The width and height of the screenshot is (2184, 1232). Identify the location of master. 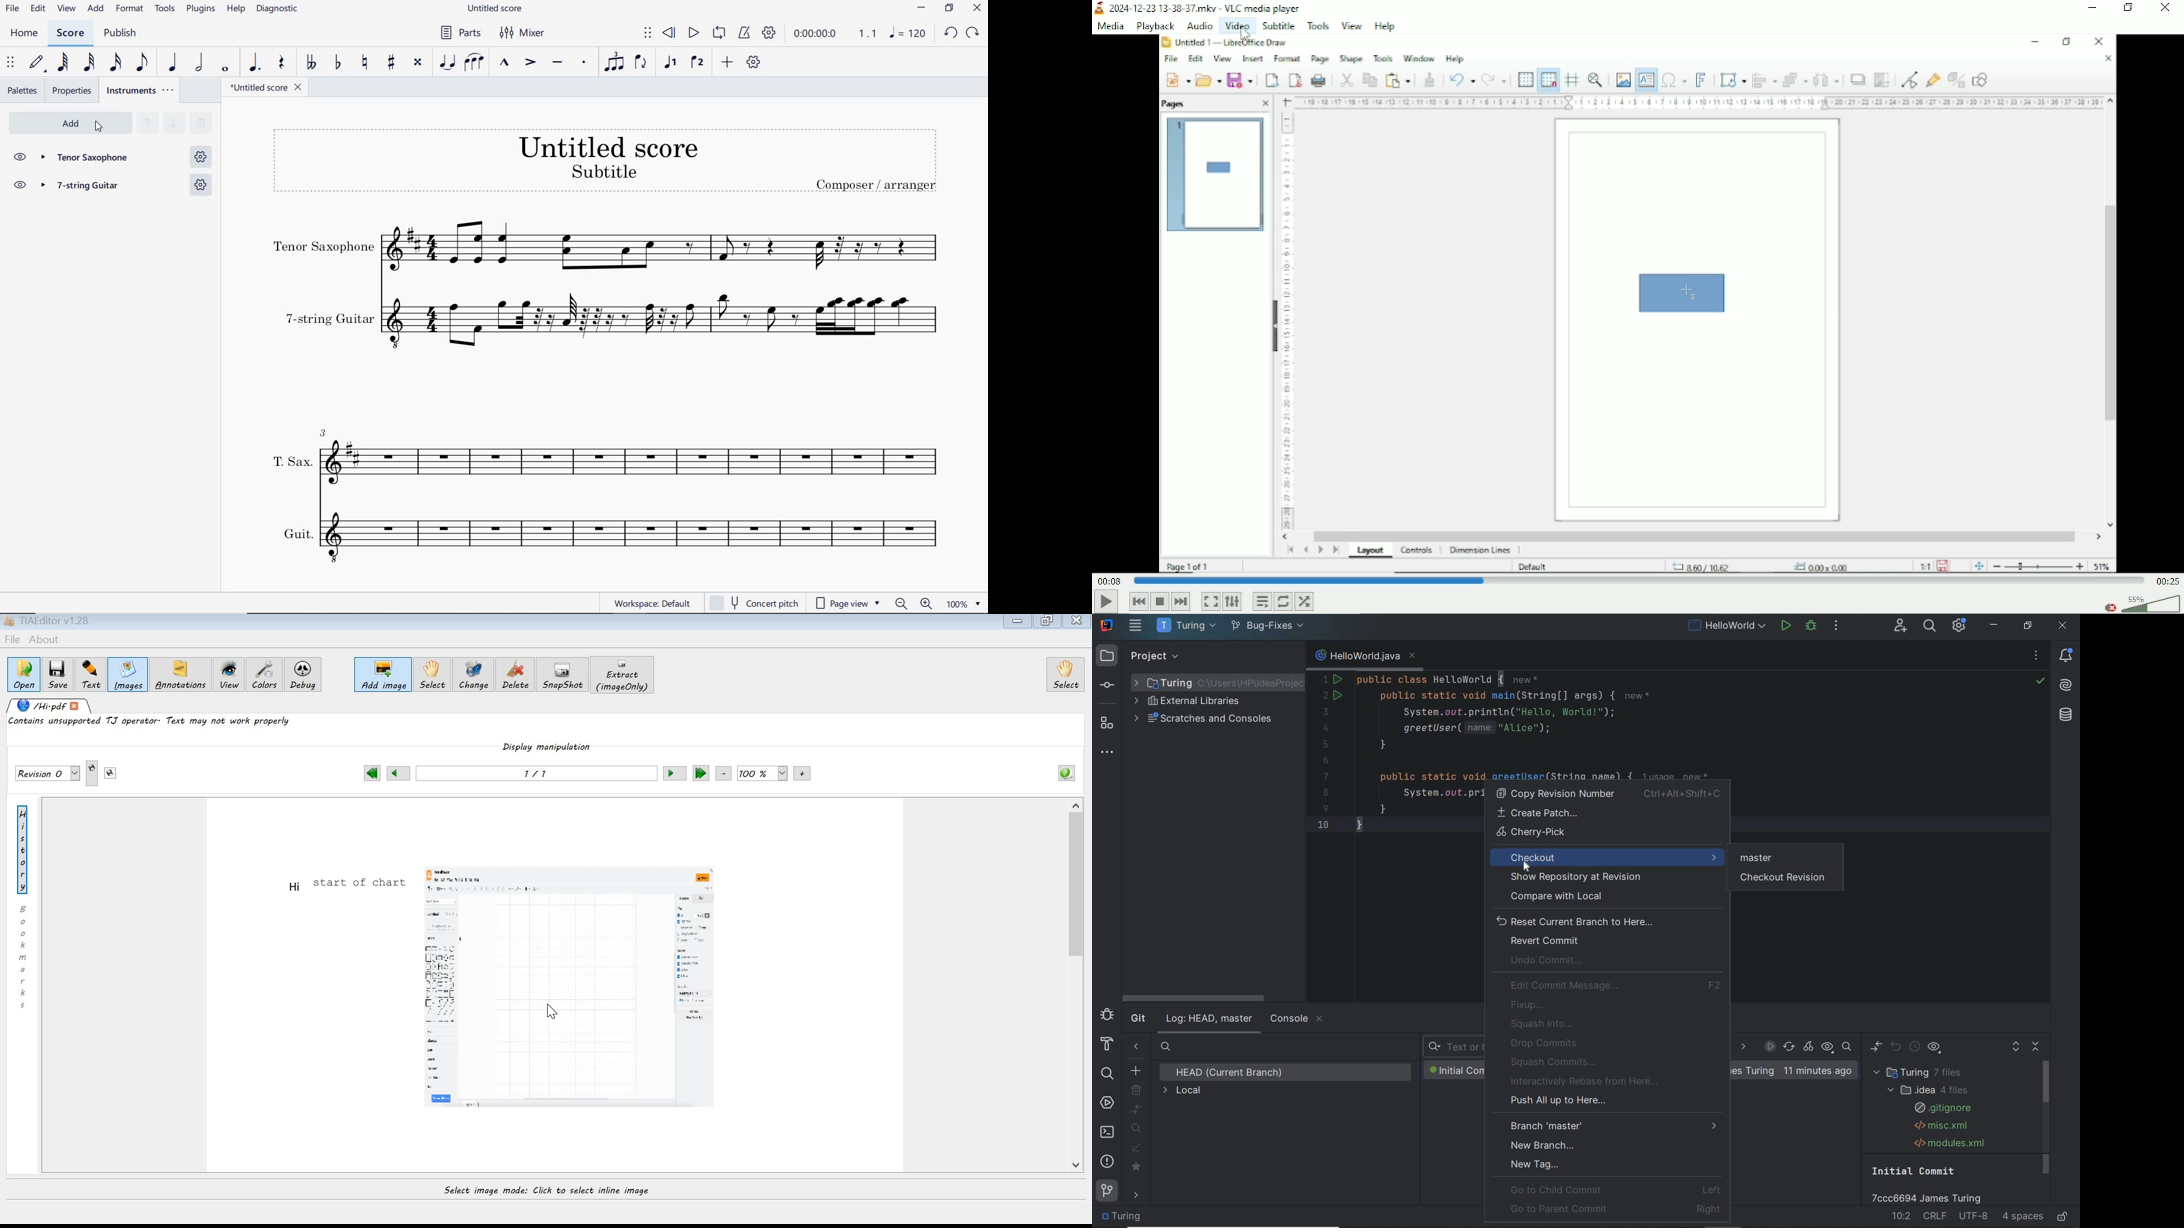
(1758, 857).